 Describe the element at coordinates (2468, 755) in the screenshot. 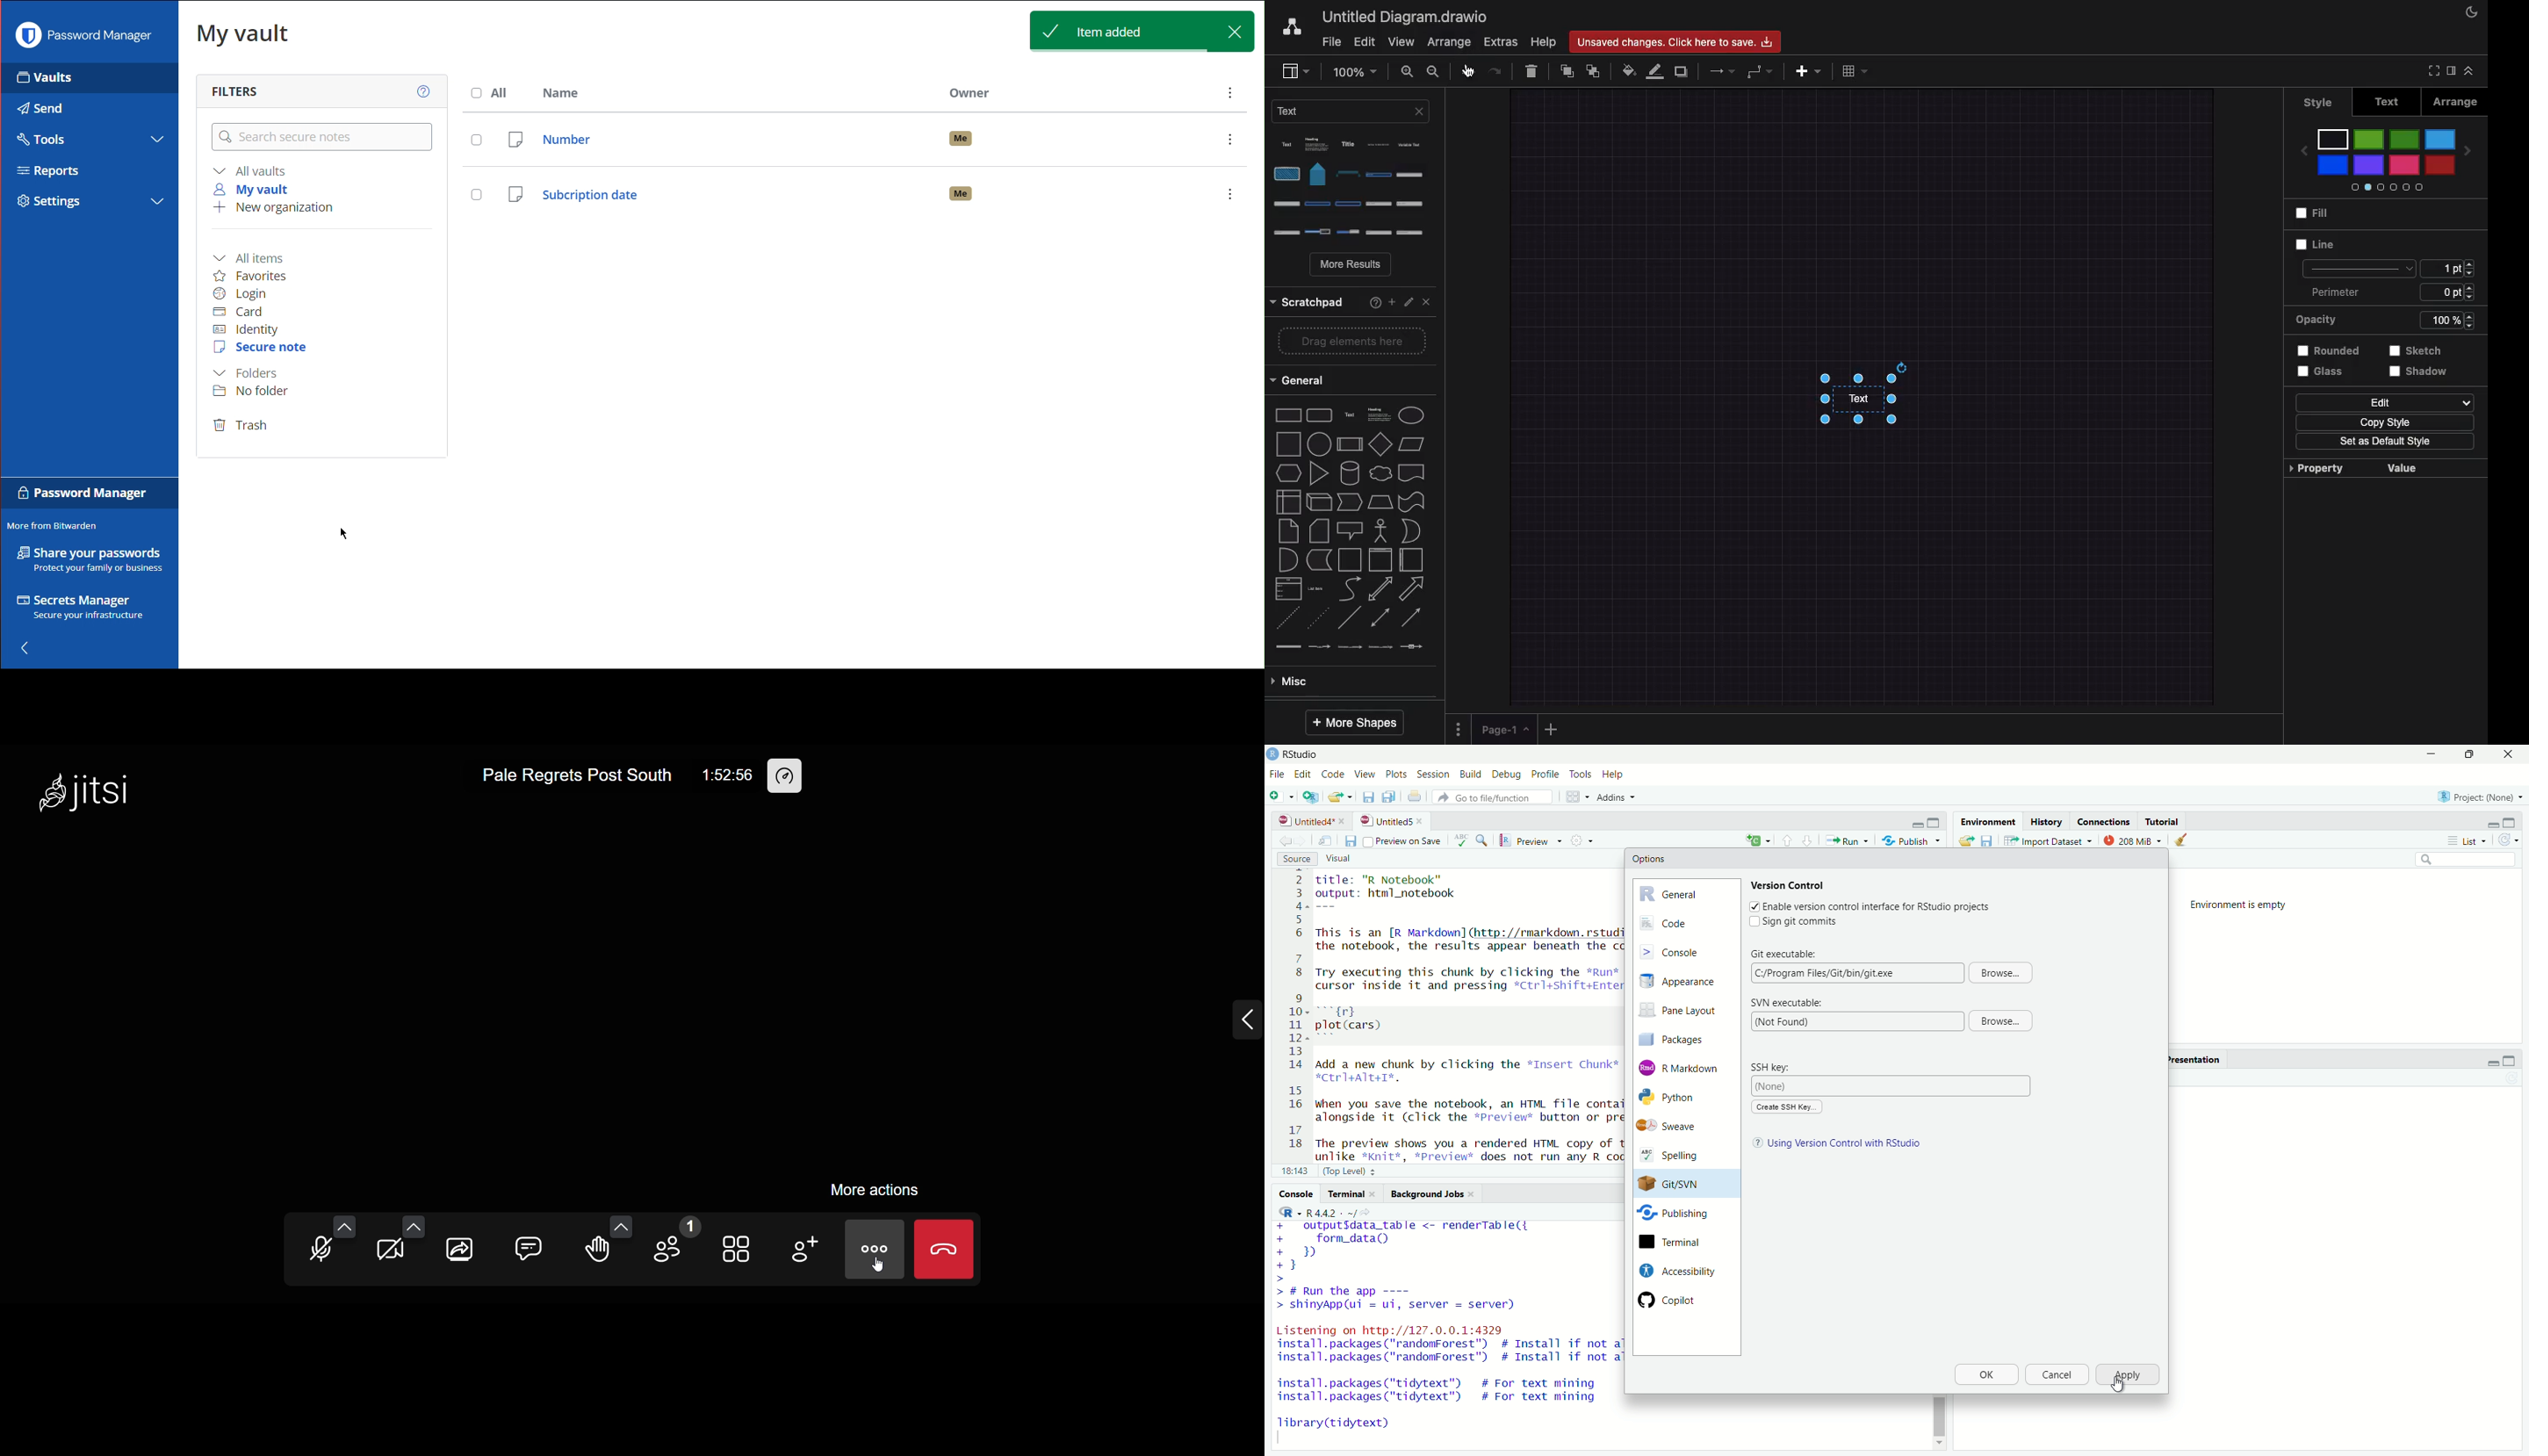

I see `maximise` at that location.